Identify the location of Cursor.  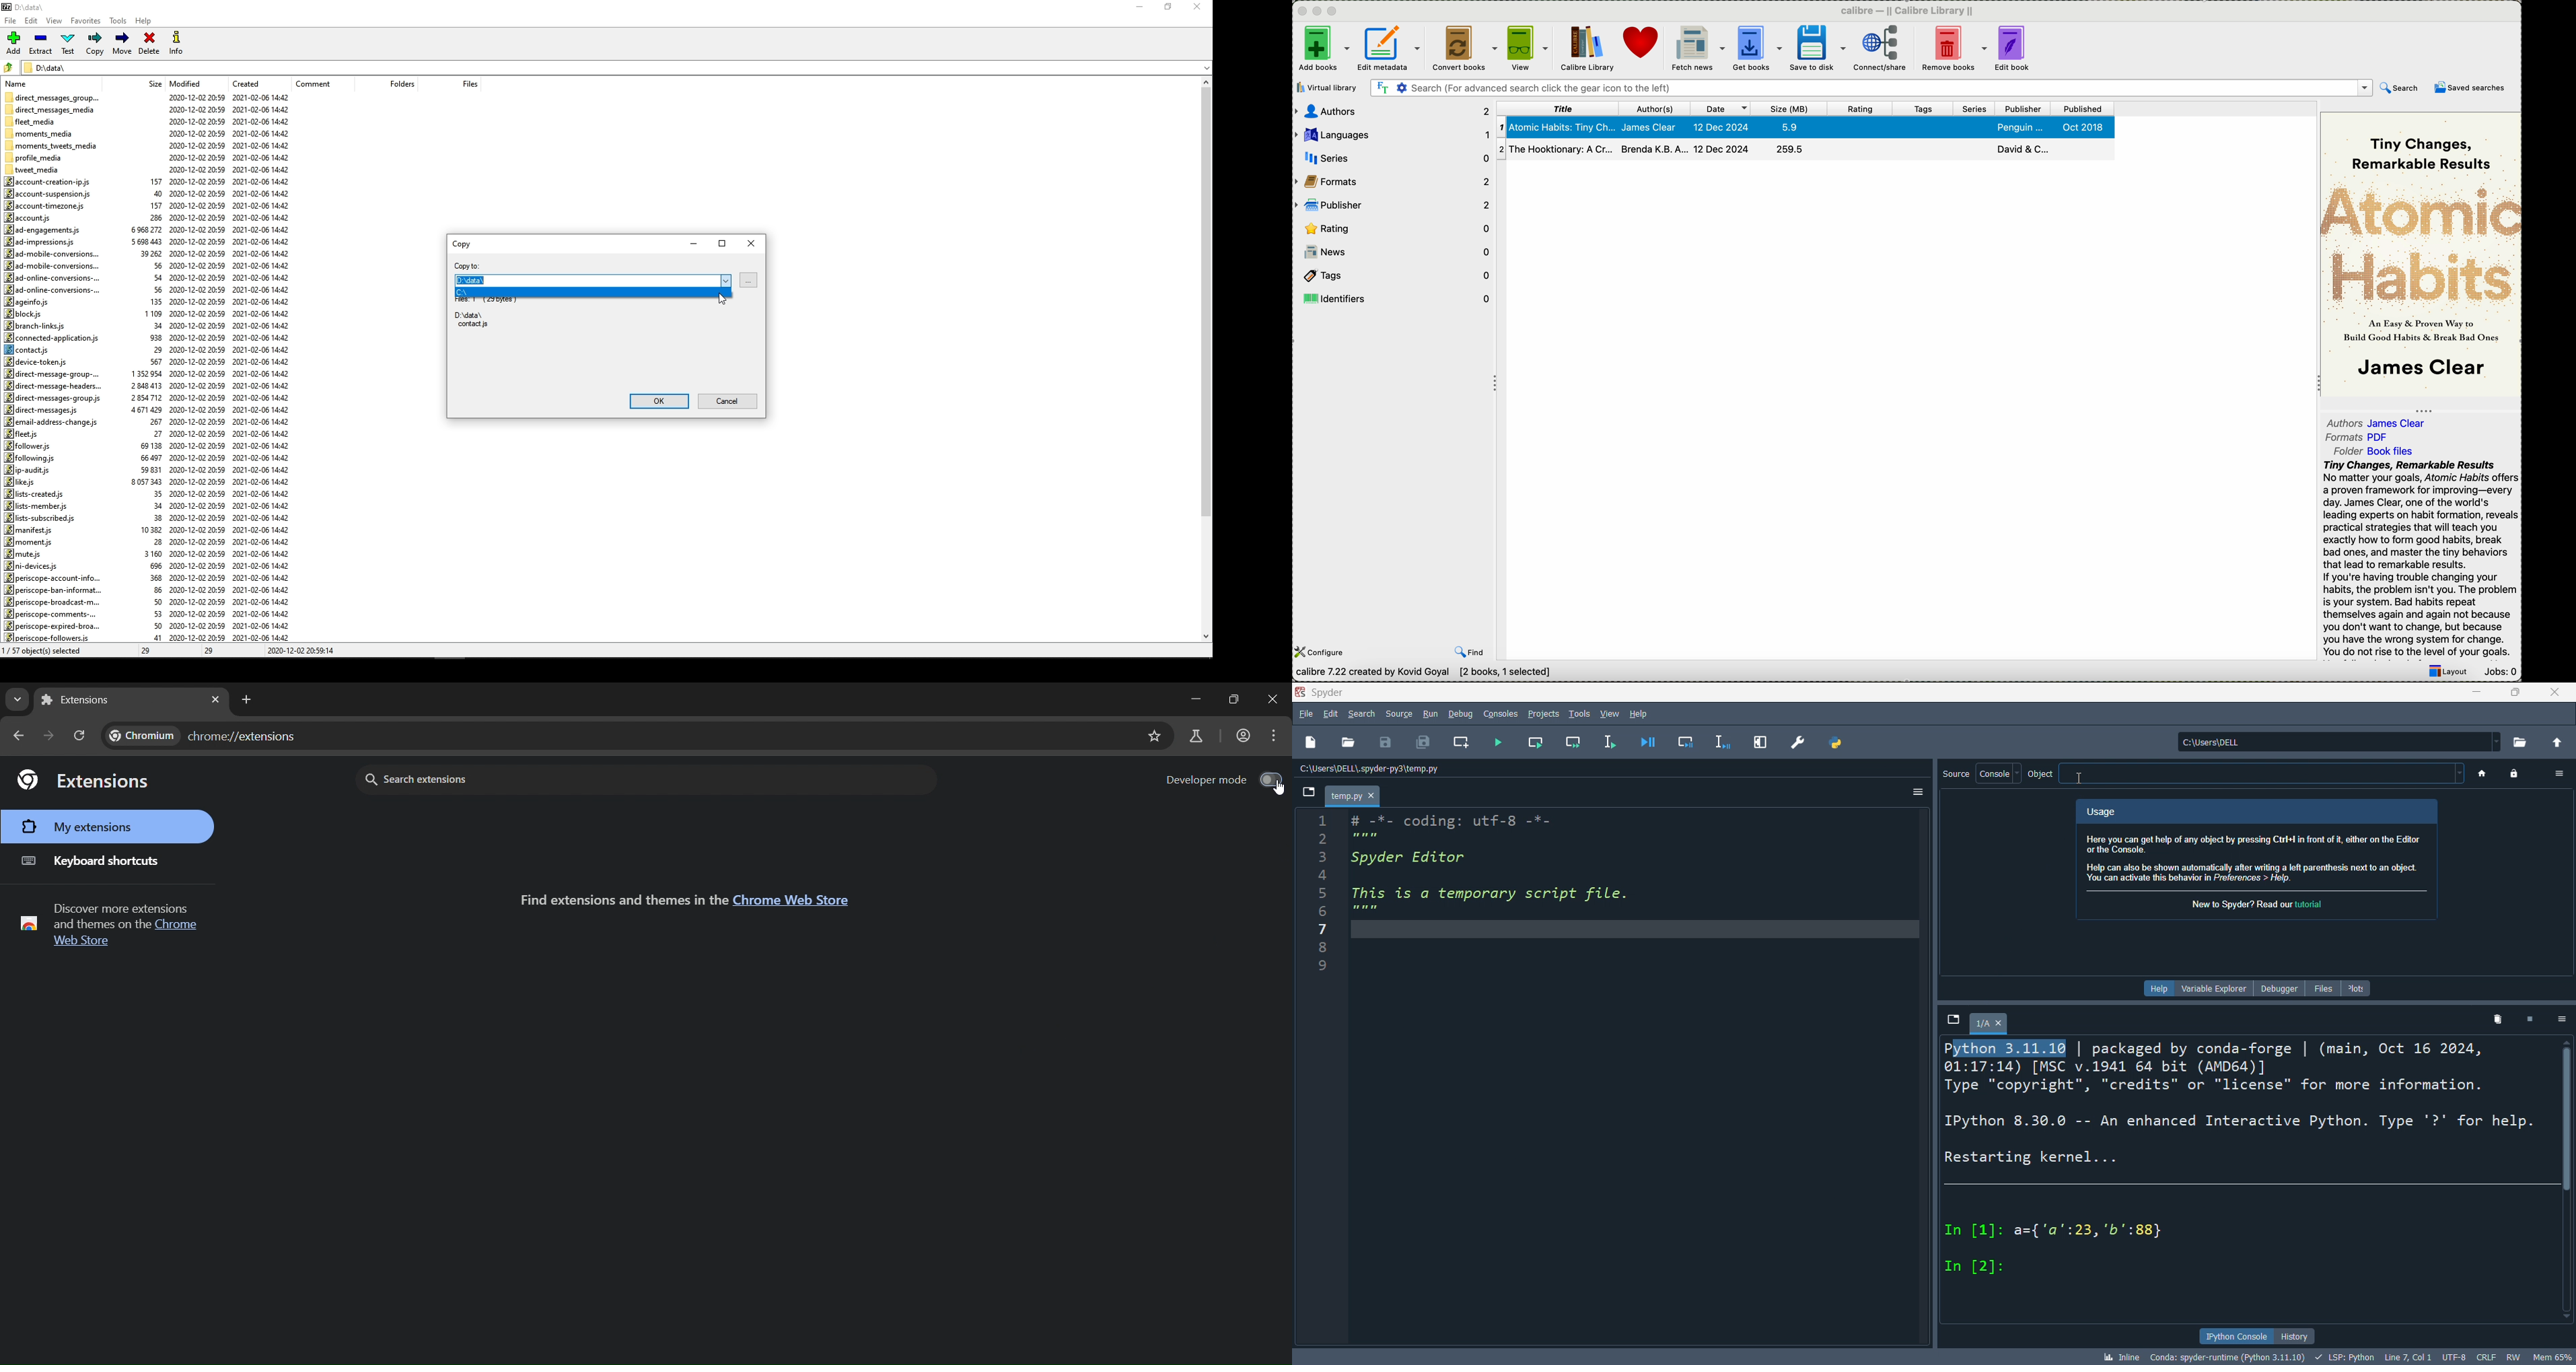
(722, 300).